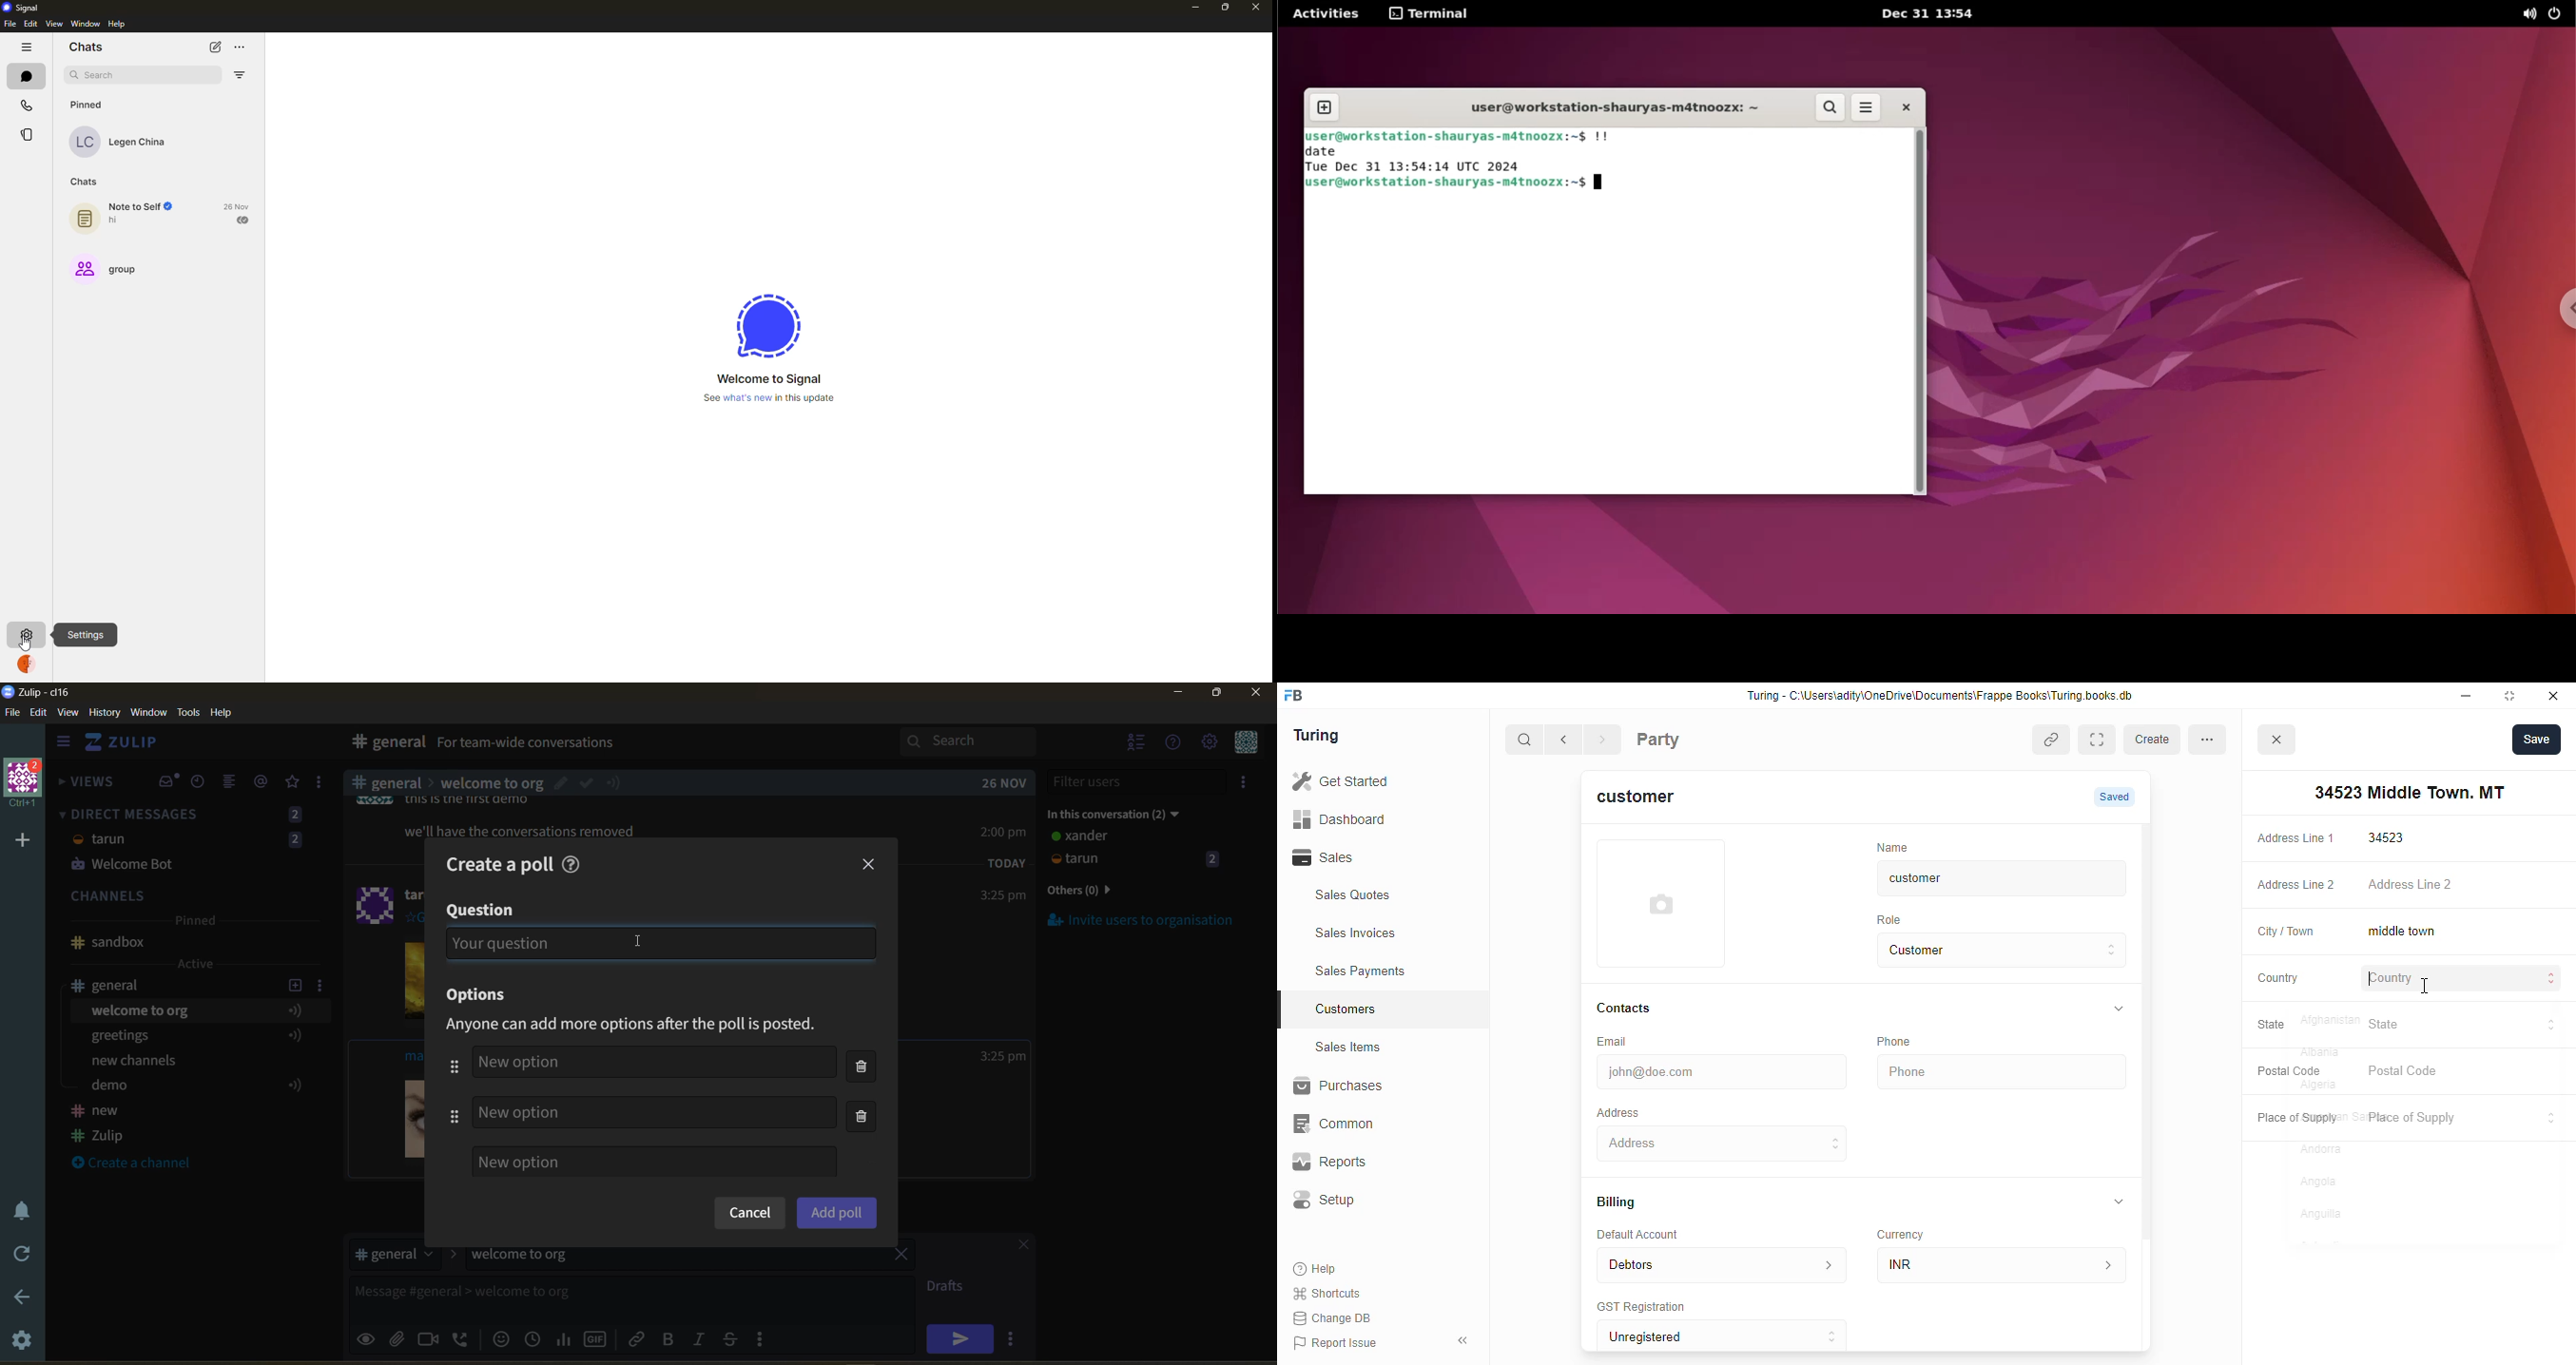 This screenshot has height=1372, width=2576. What do you see at coordinates (1364, 1163) in the screenshot?
I see `Reports` at bounding box center [1364, 1163].